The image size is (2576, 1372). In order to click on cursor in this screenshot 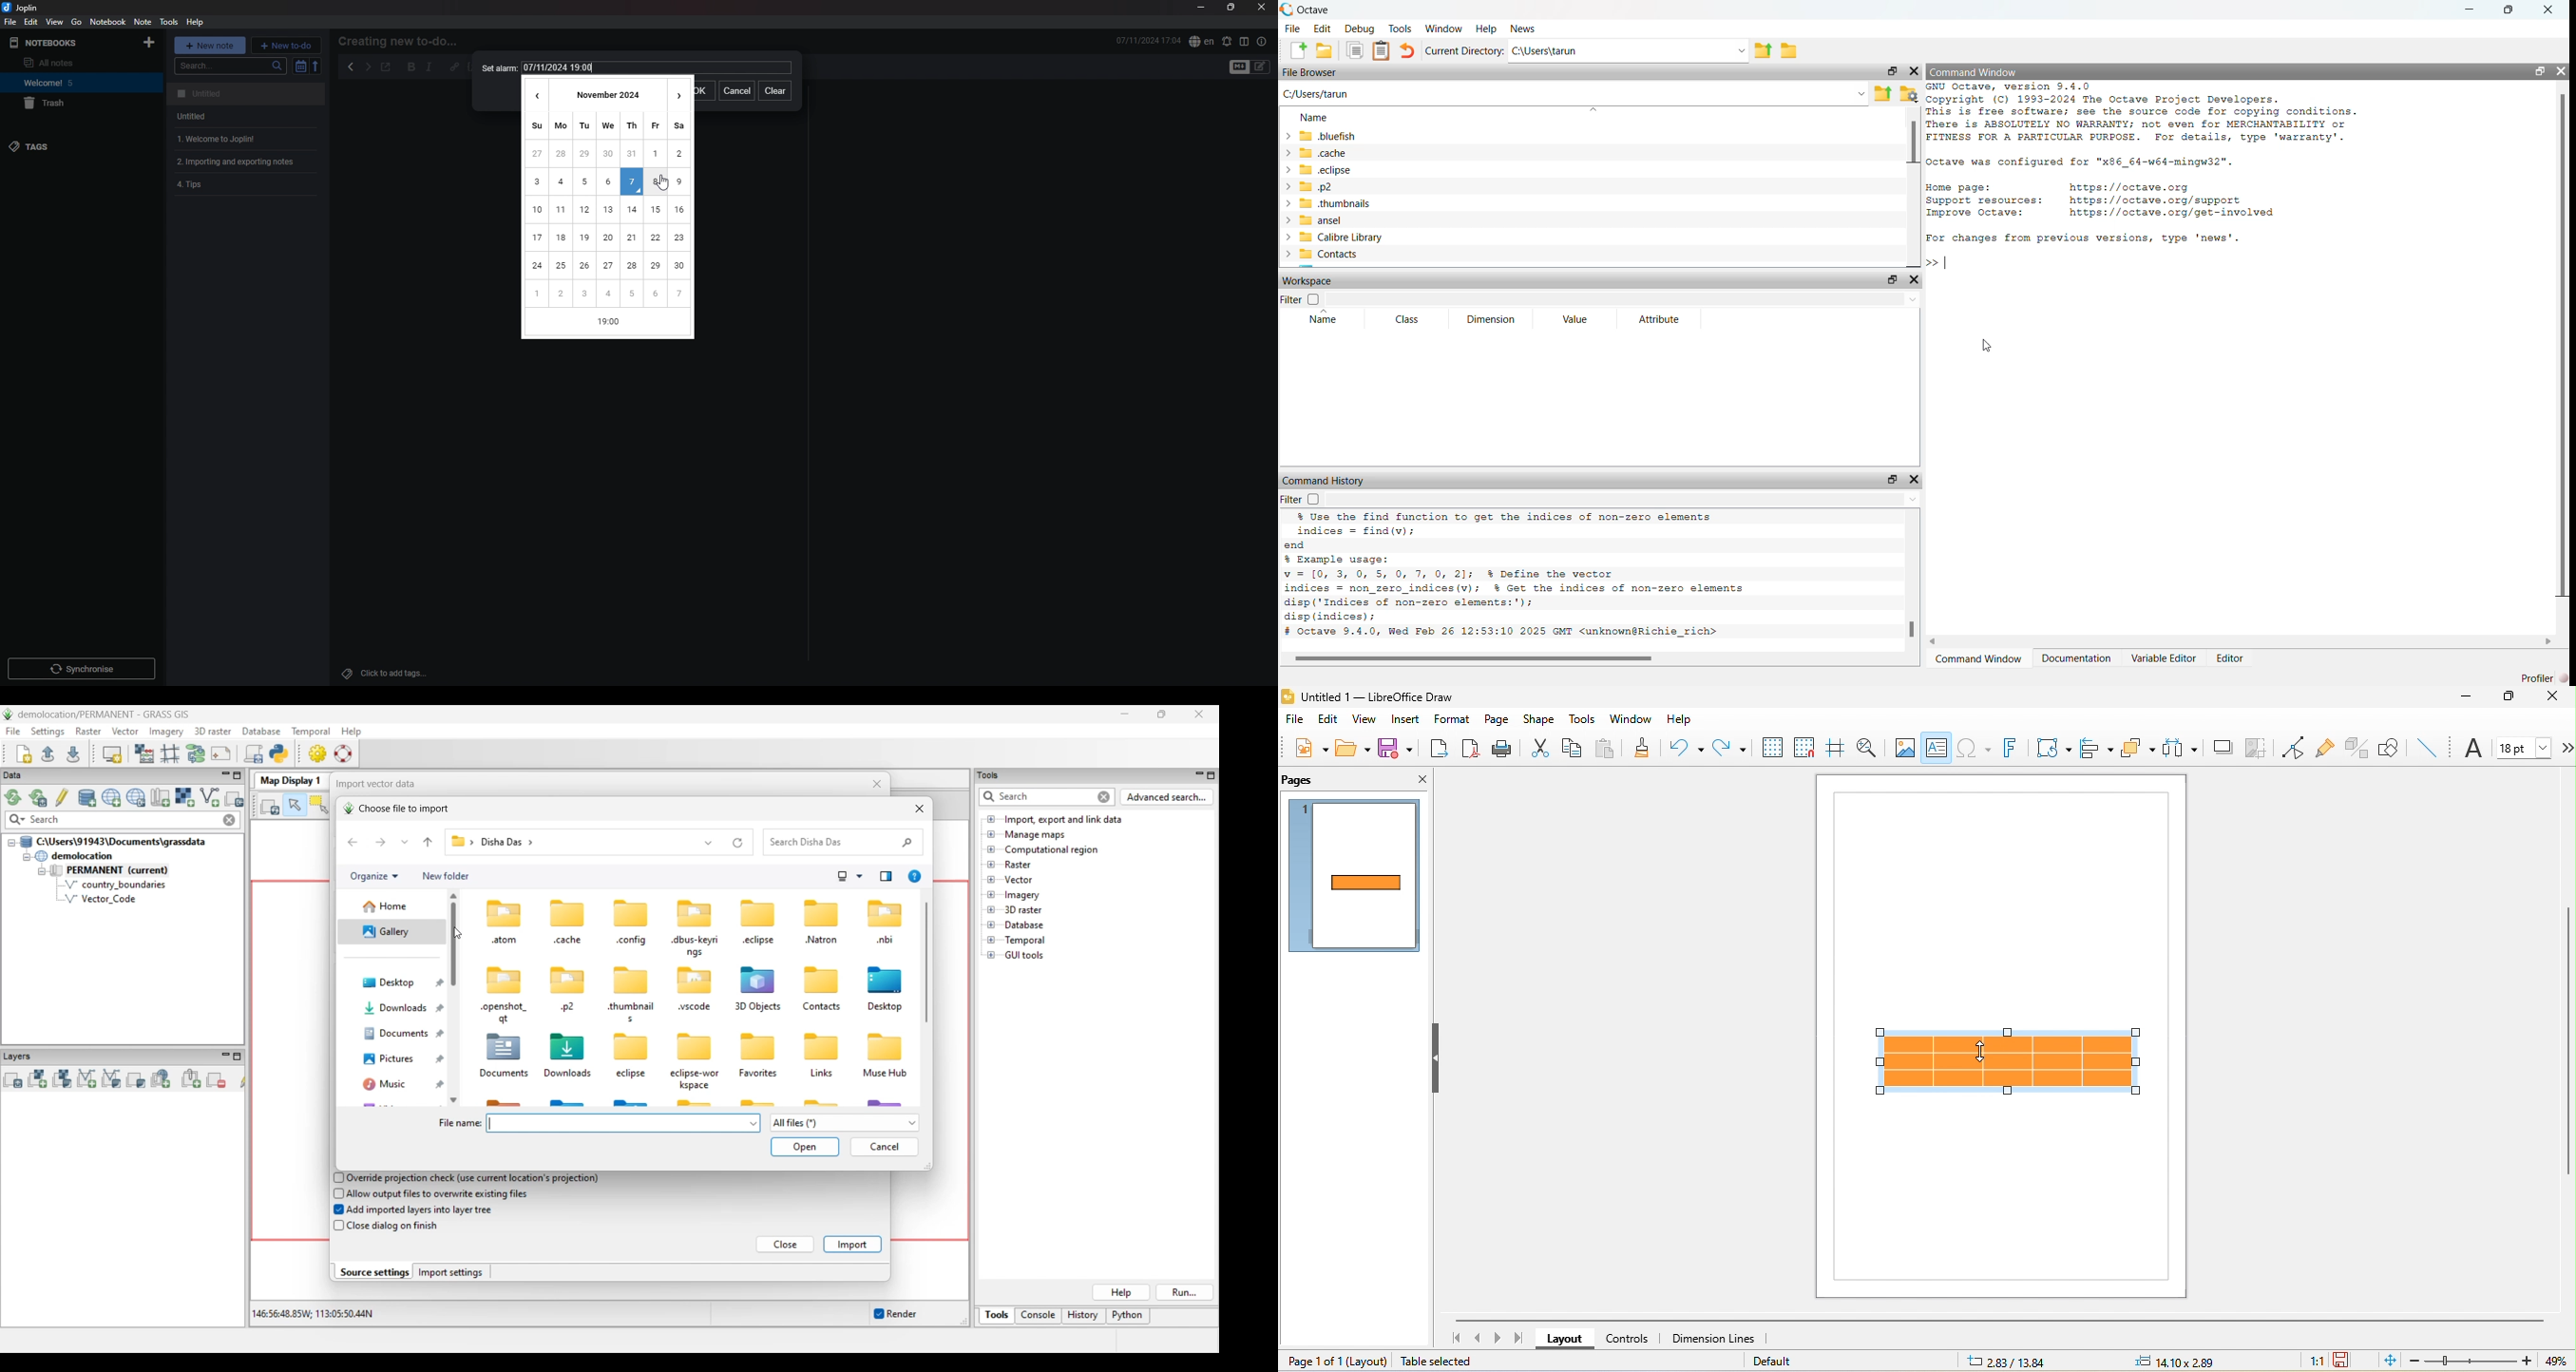, I will do `click(1975, 1051)`.